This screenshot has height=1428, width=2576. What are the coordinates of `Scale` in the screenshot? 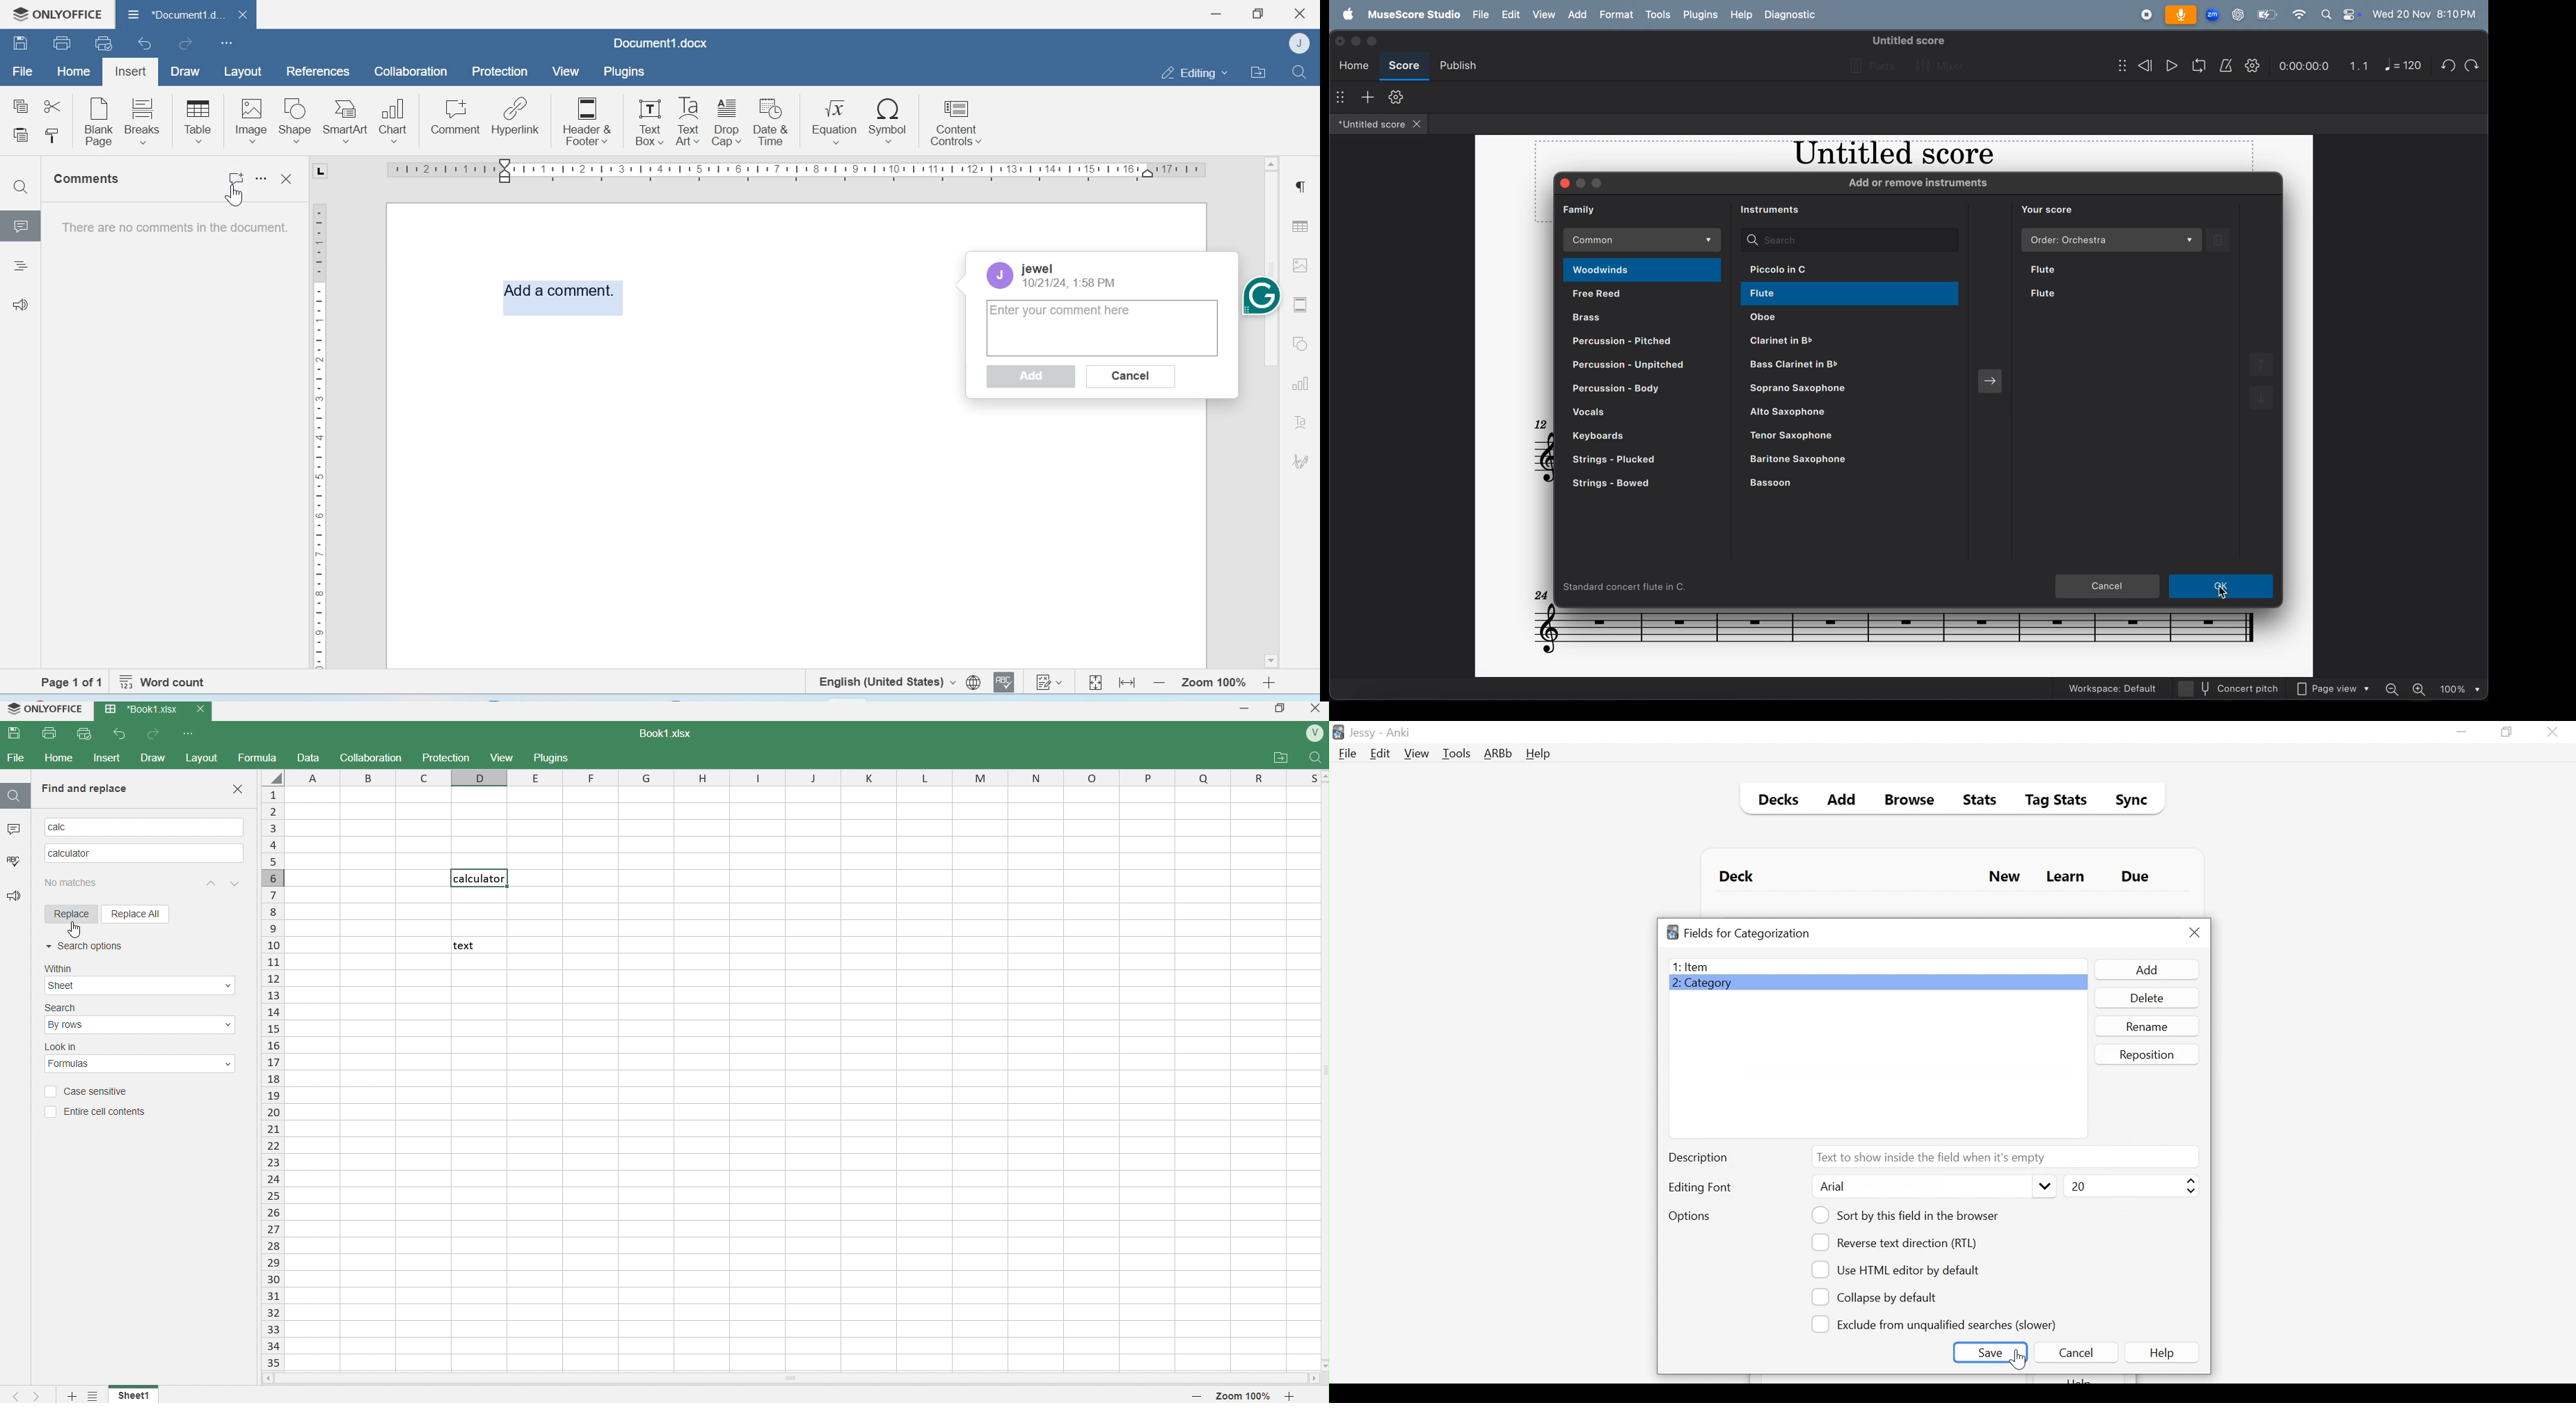 It's located at (322, 433).